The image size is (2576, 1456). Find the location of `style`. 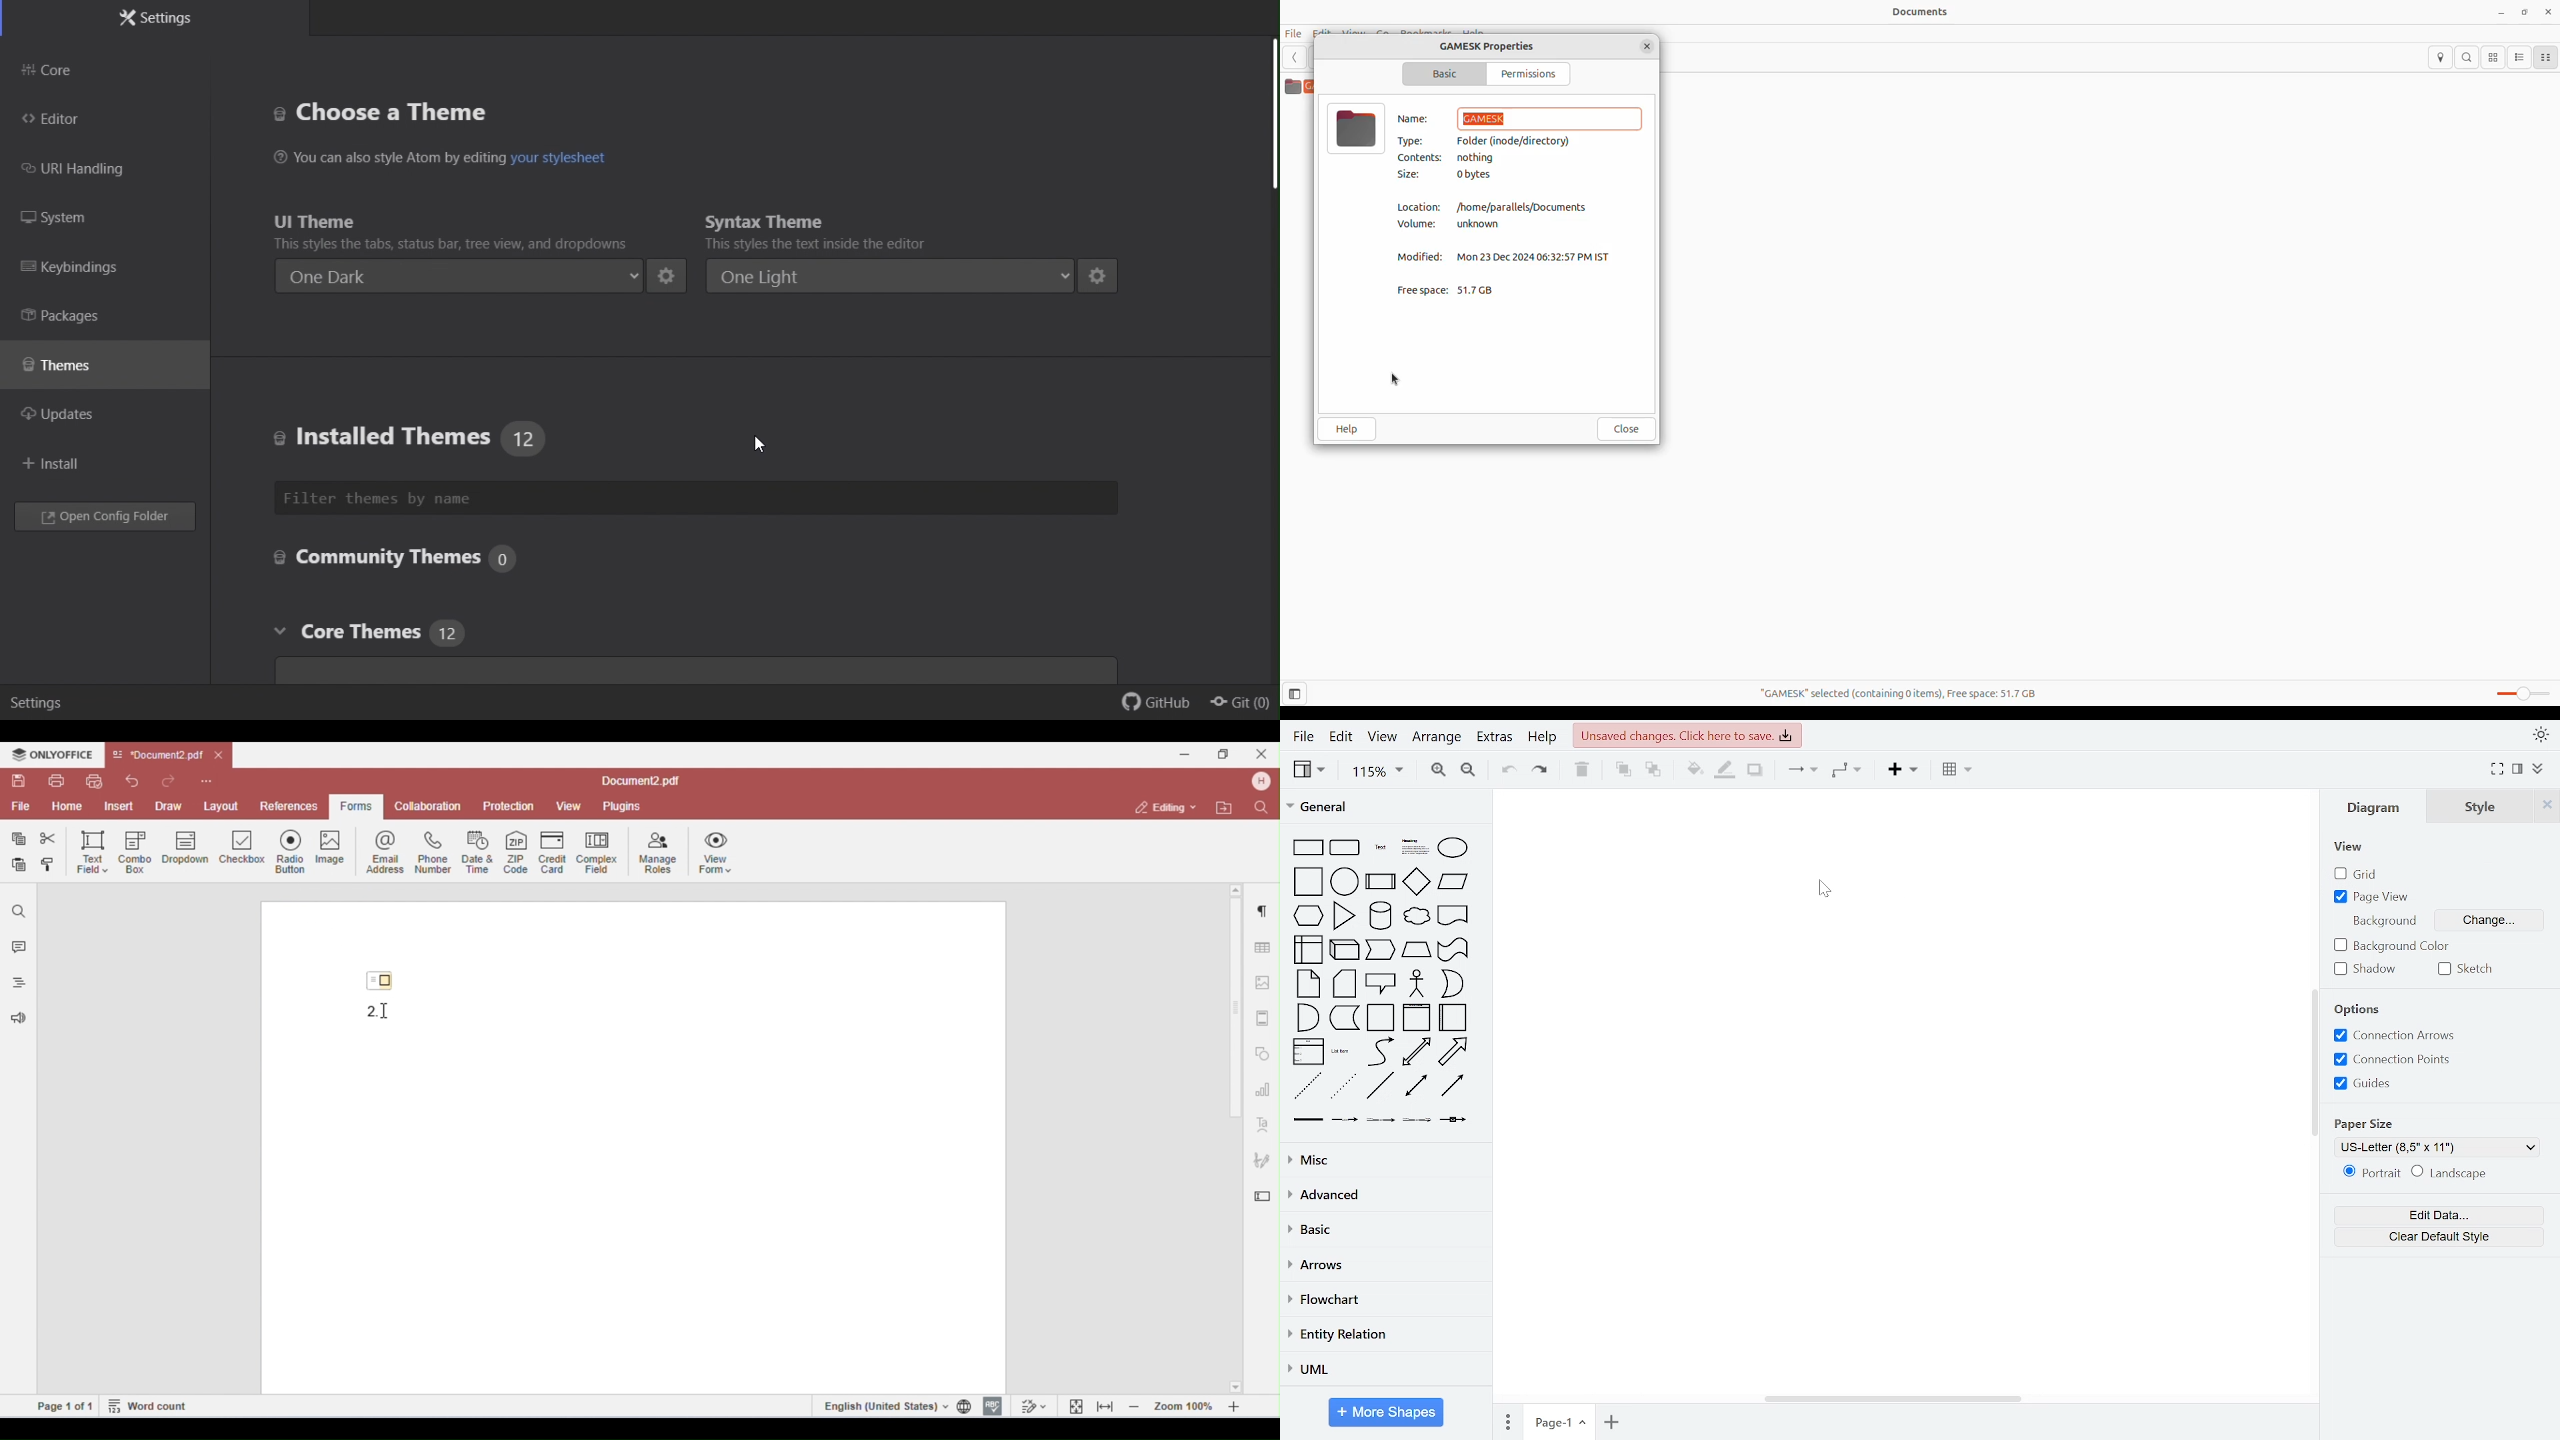

style is located at coordinates (2482, 807).